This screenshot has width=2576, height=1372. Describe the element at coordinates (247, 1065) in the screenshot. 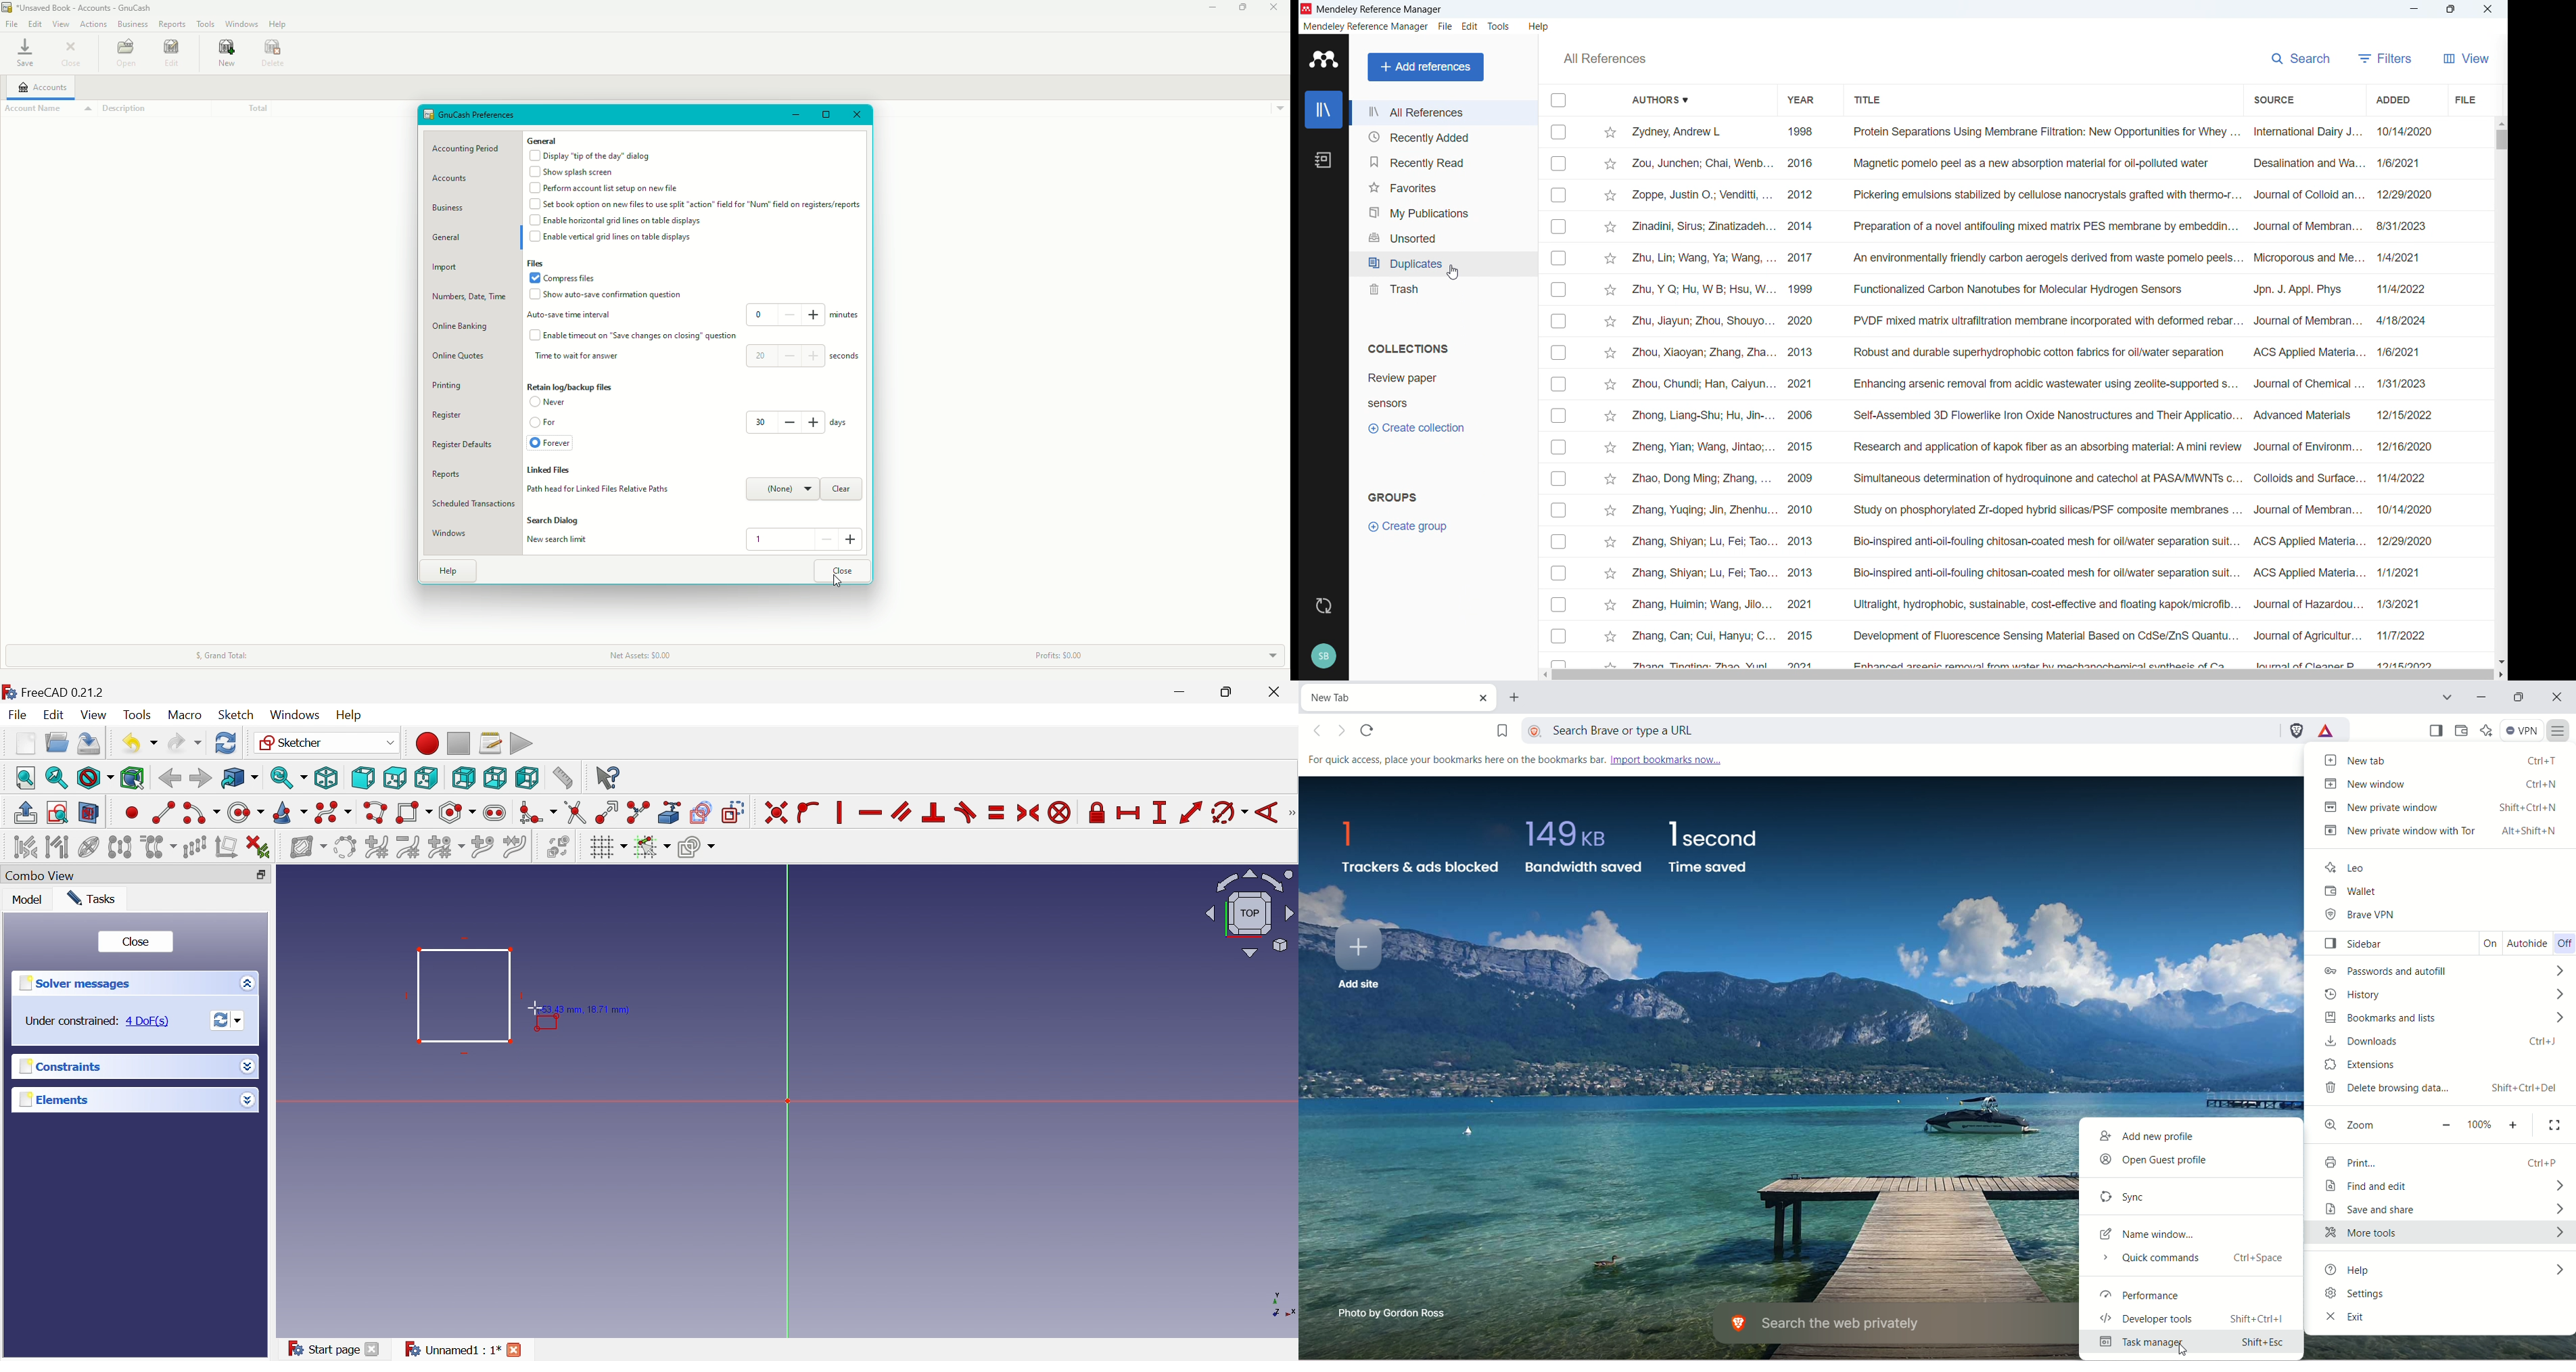

I see `Drop down` at that location.